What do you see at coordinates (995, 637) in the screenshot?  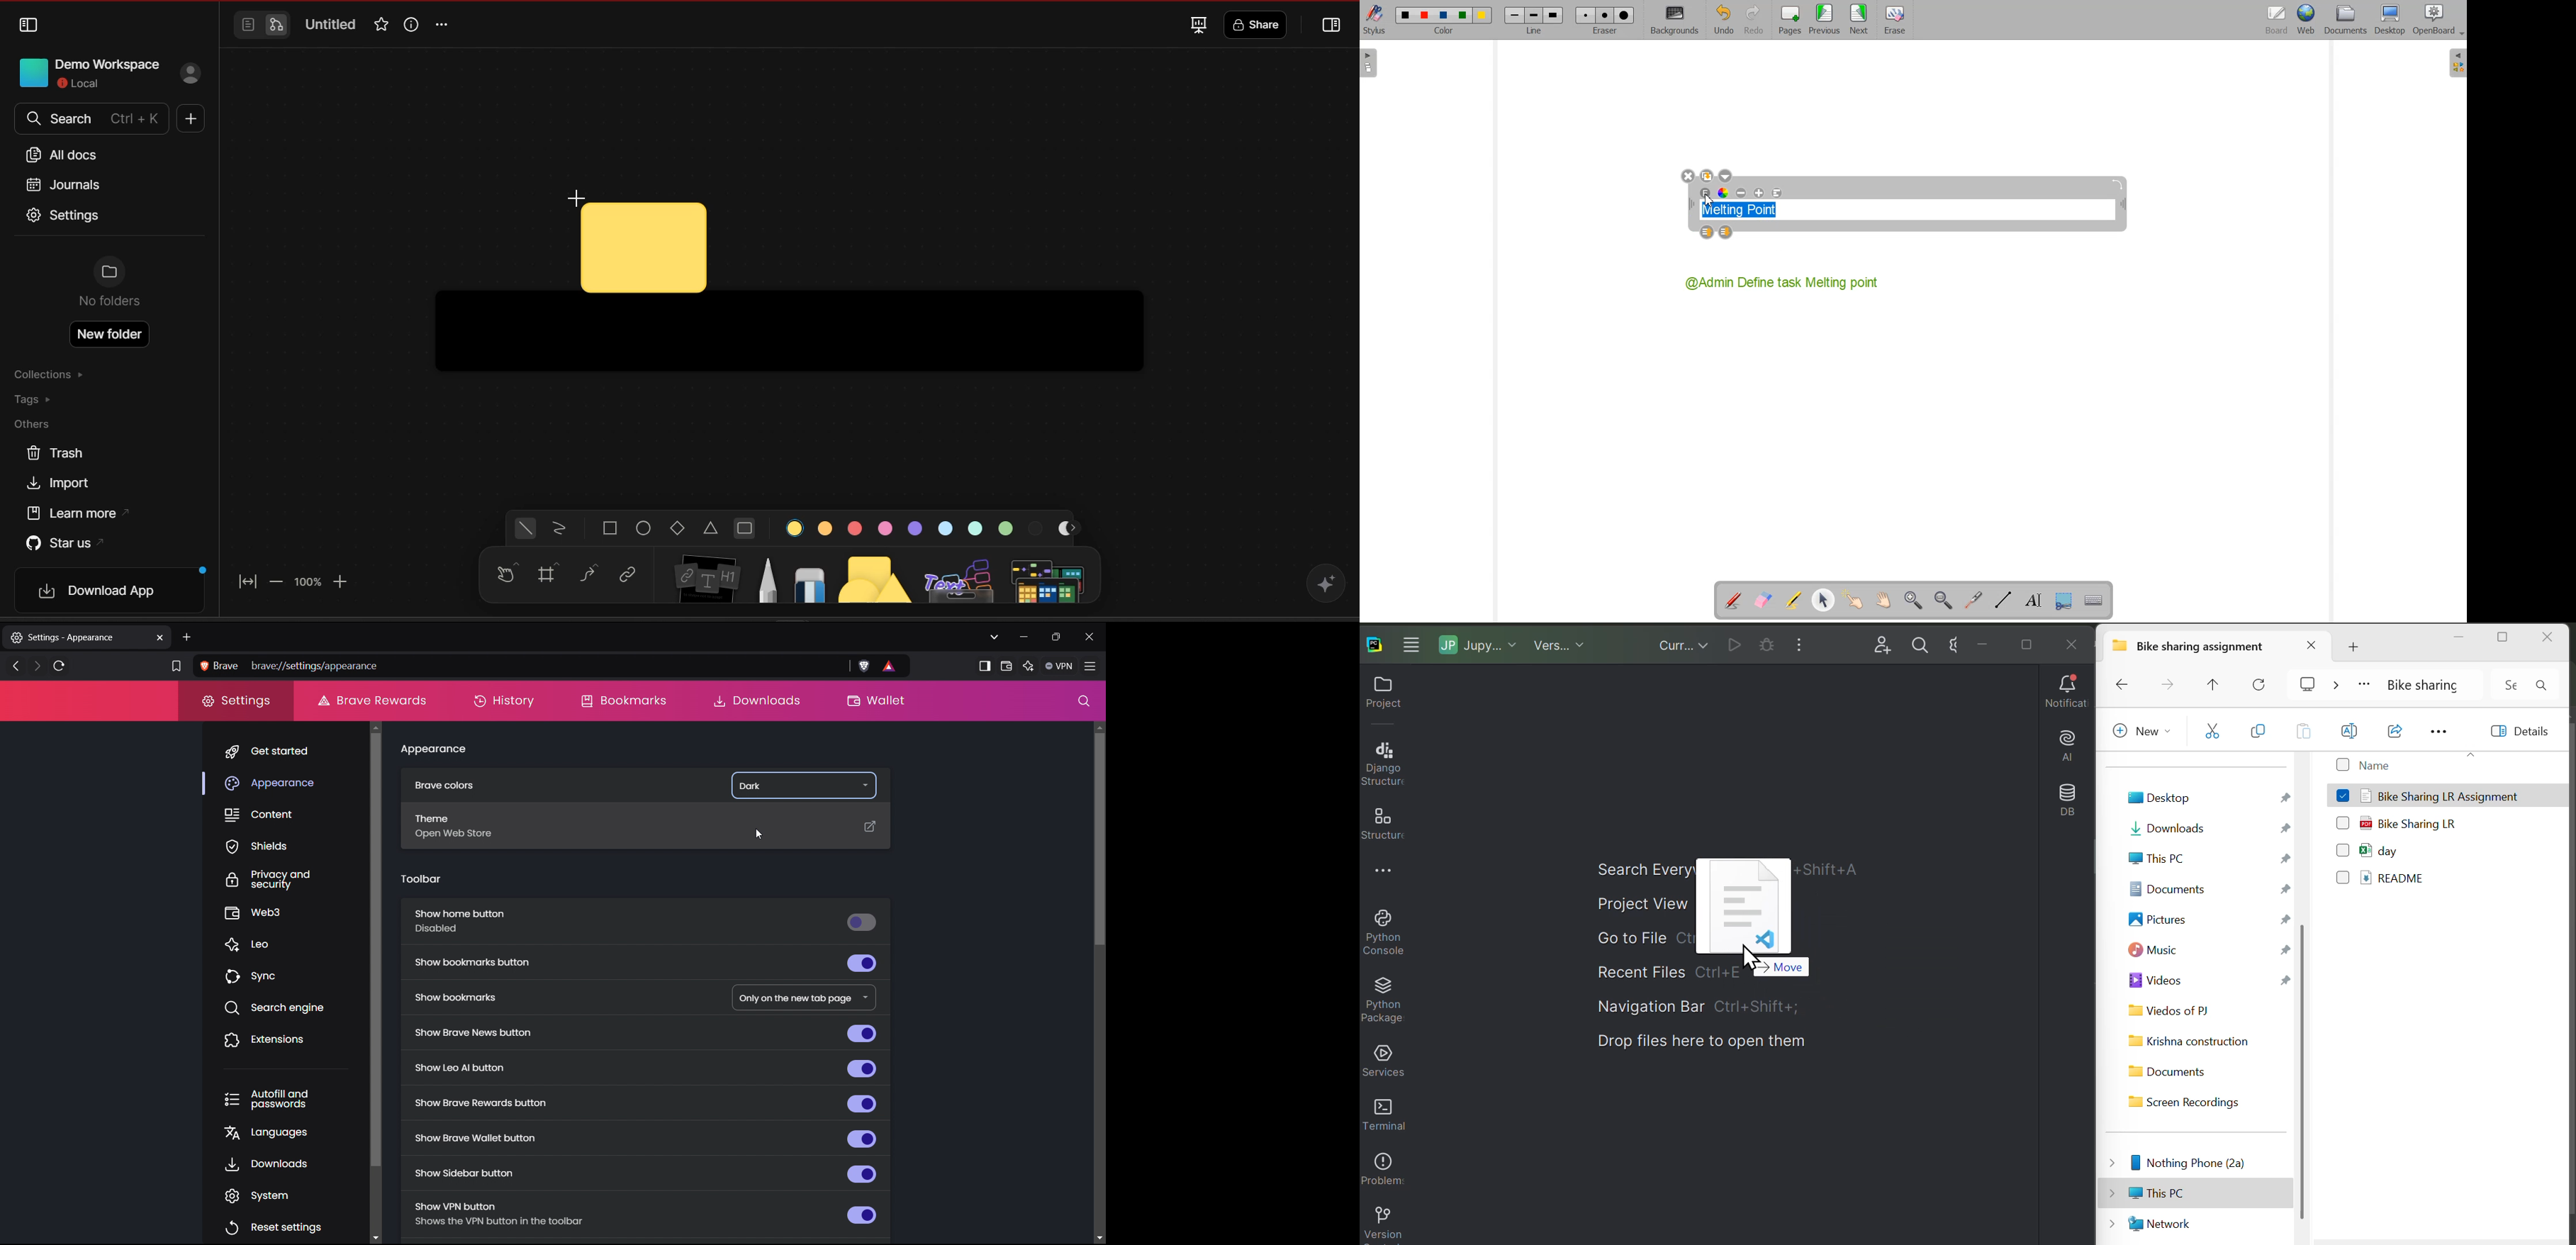 I see `search tabs` at bounding box center [995, 637].